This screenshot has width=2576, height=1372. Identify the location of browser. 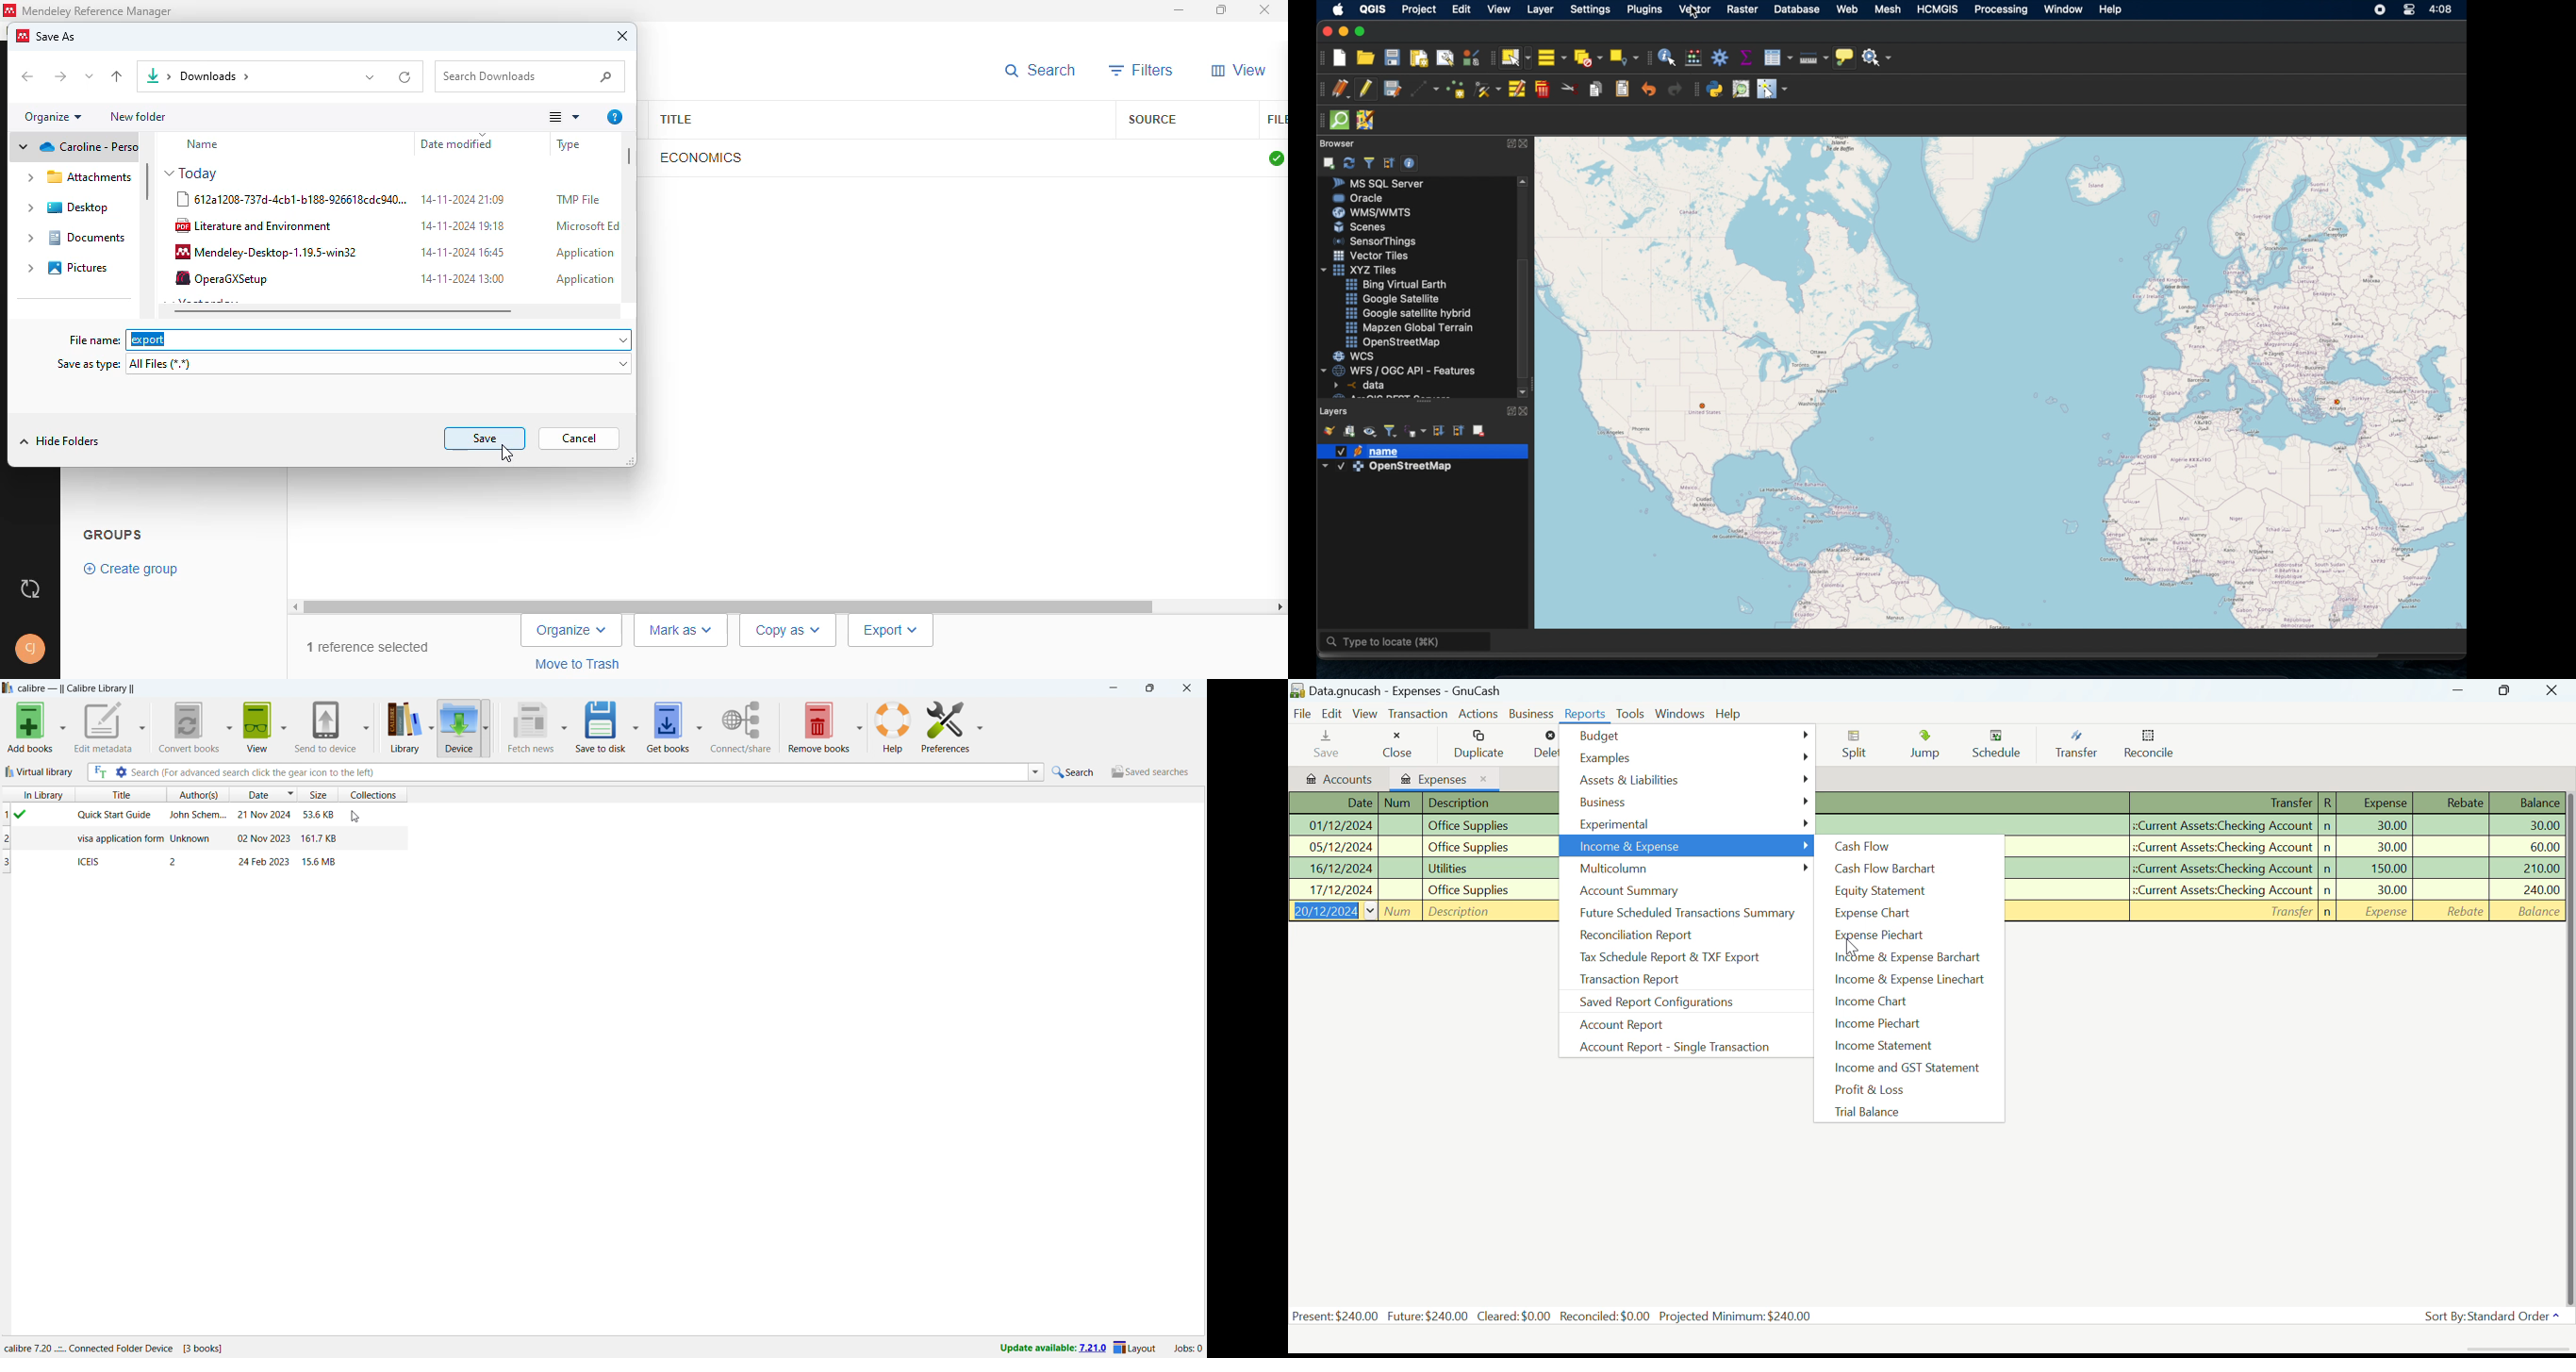
(1335, 142).